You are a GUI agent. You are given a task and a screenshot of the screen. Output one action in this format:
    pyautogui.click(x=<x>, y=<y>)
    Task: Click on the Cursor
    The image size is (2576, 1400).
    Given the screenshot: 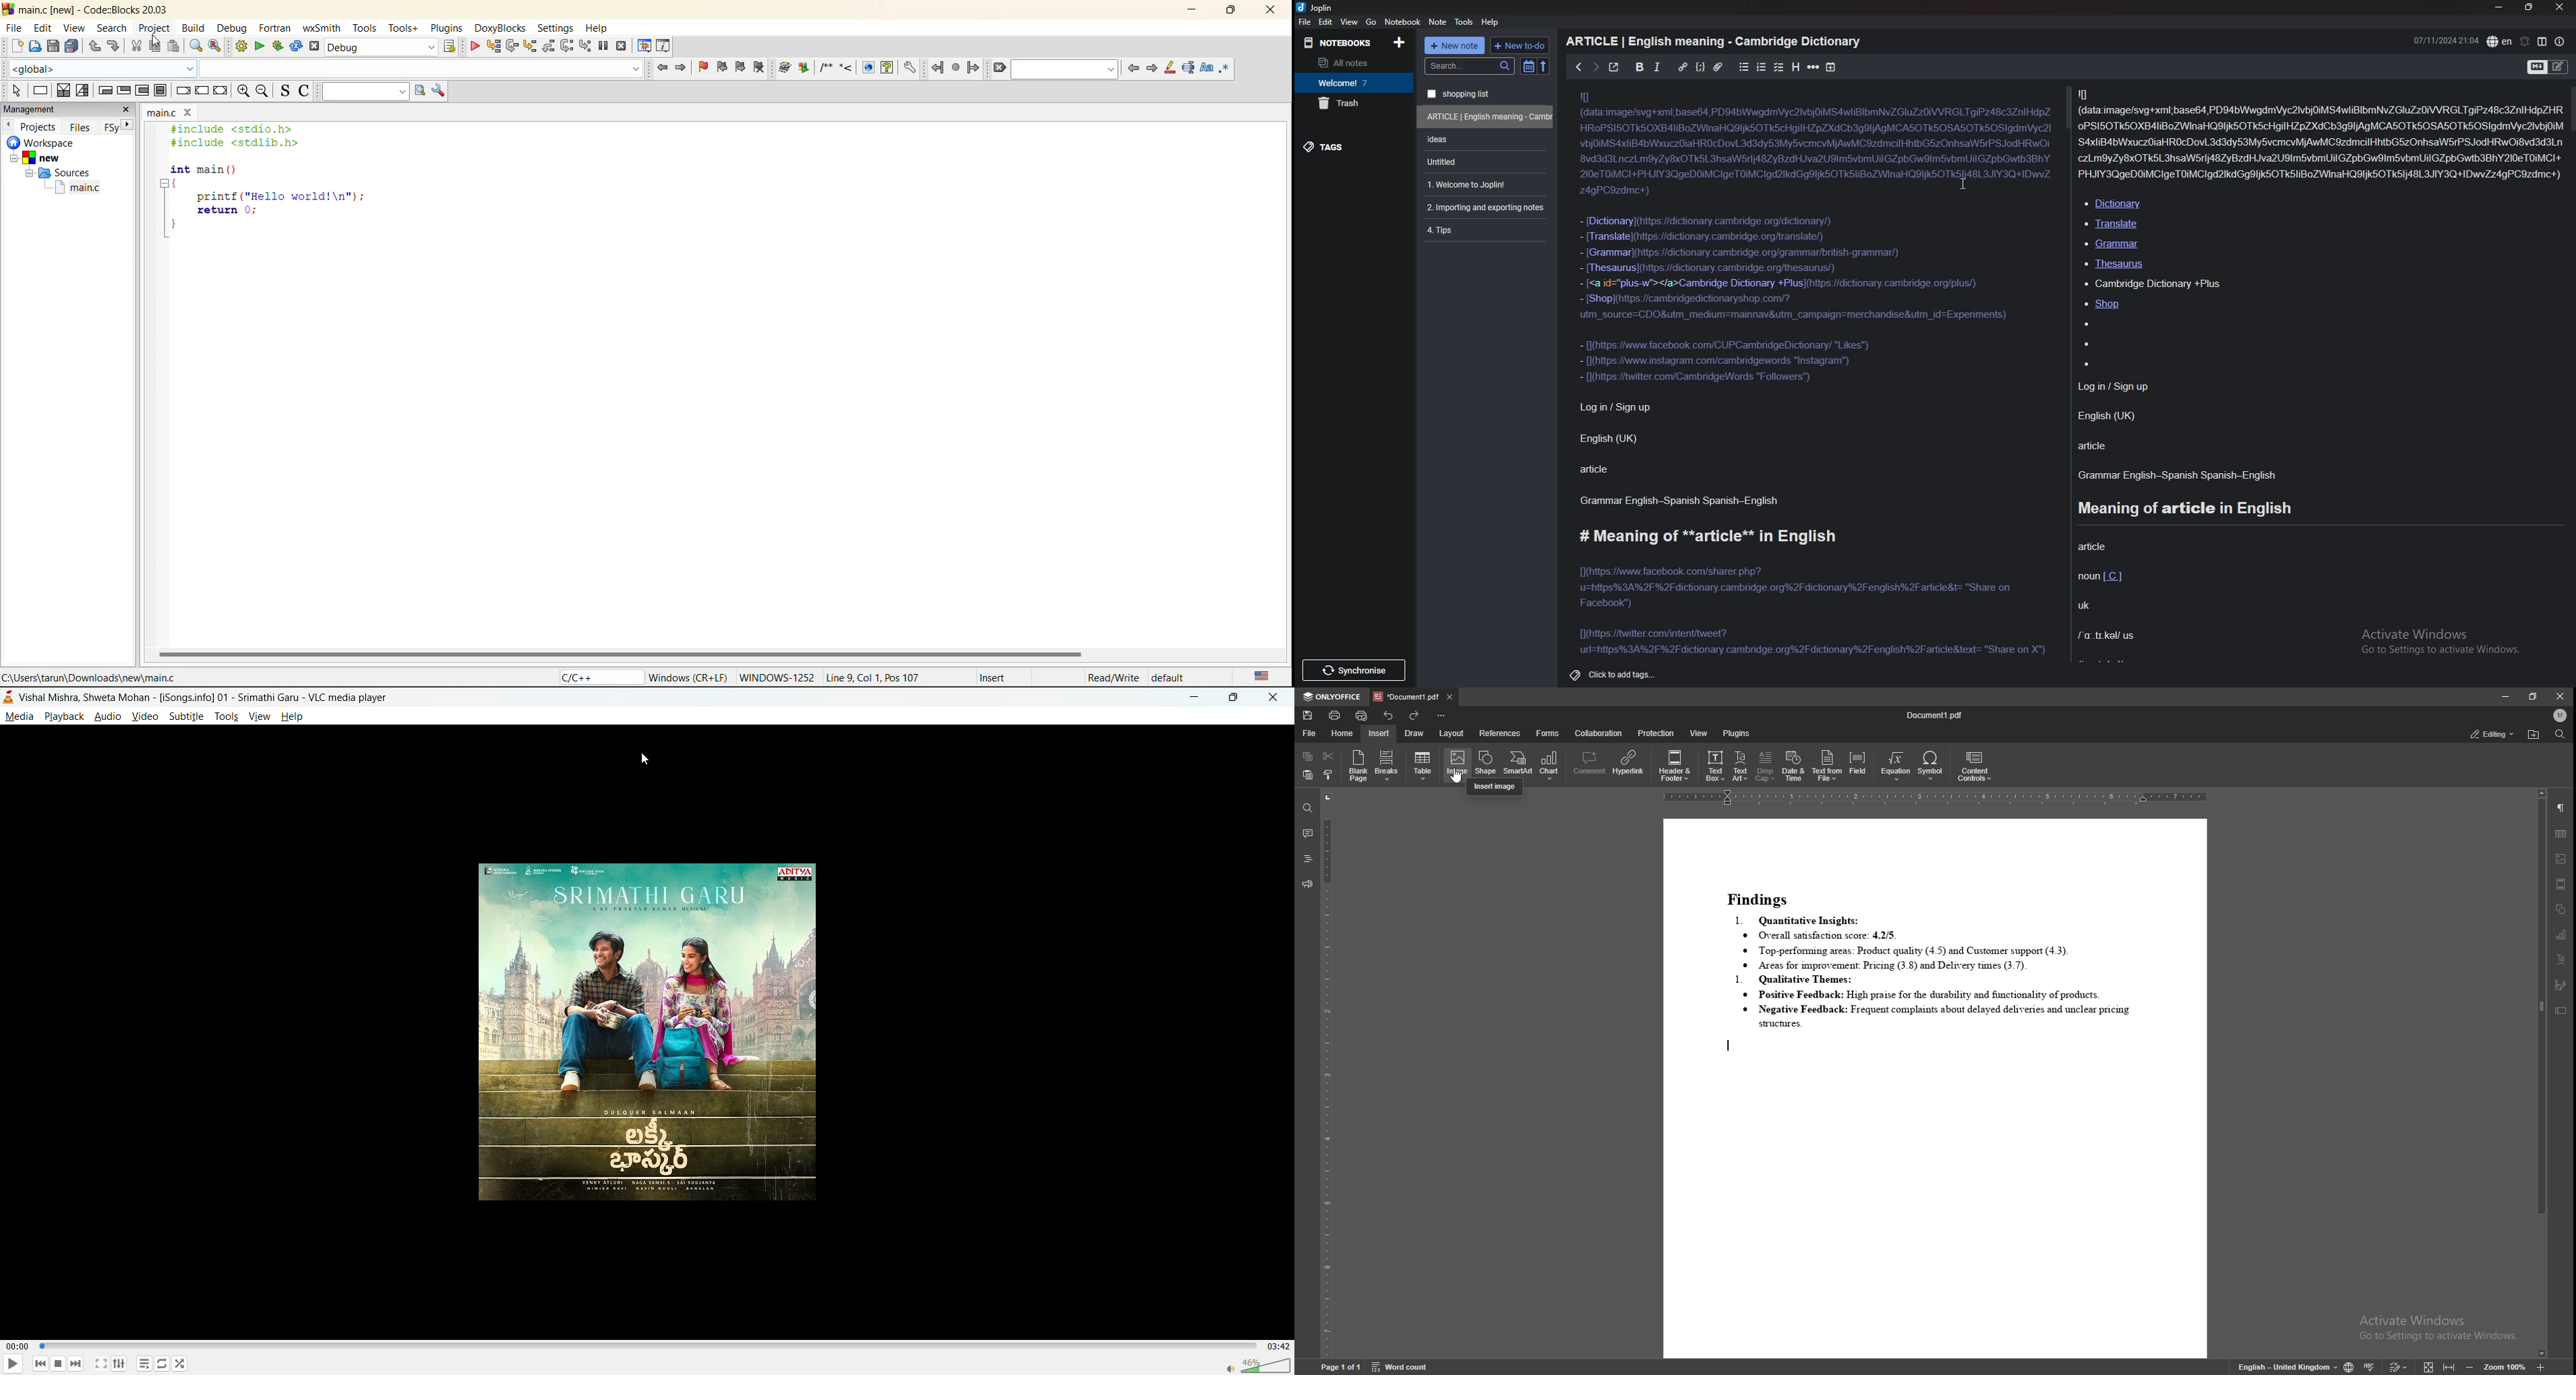 What is the action you would take?
    pyautogui.click(x=1964, y=184)
    